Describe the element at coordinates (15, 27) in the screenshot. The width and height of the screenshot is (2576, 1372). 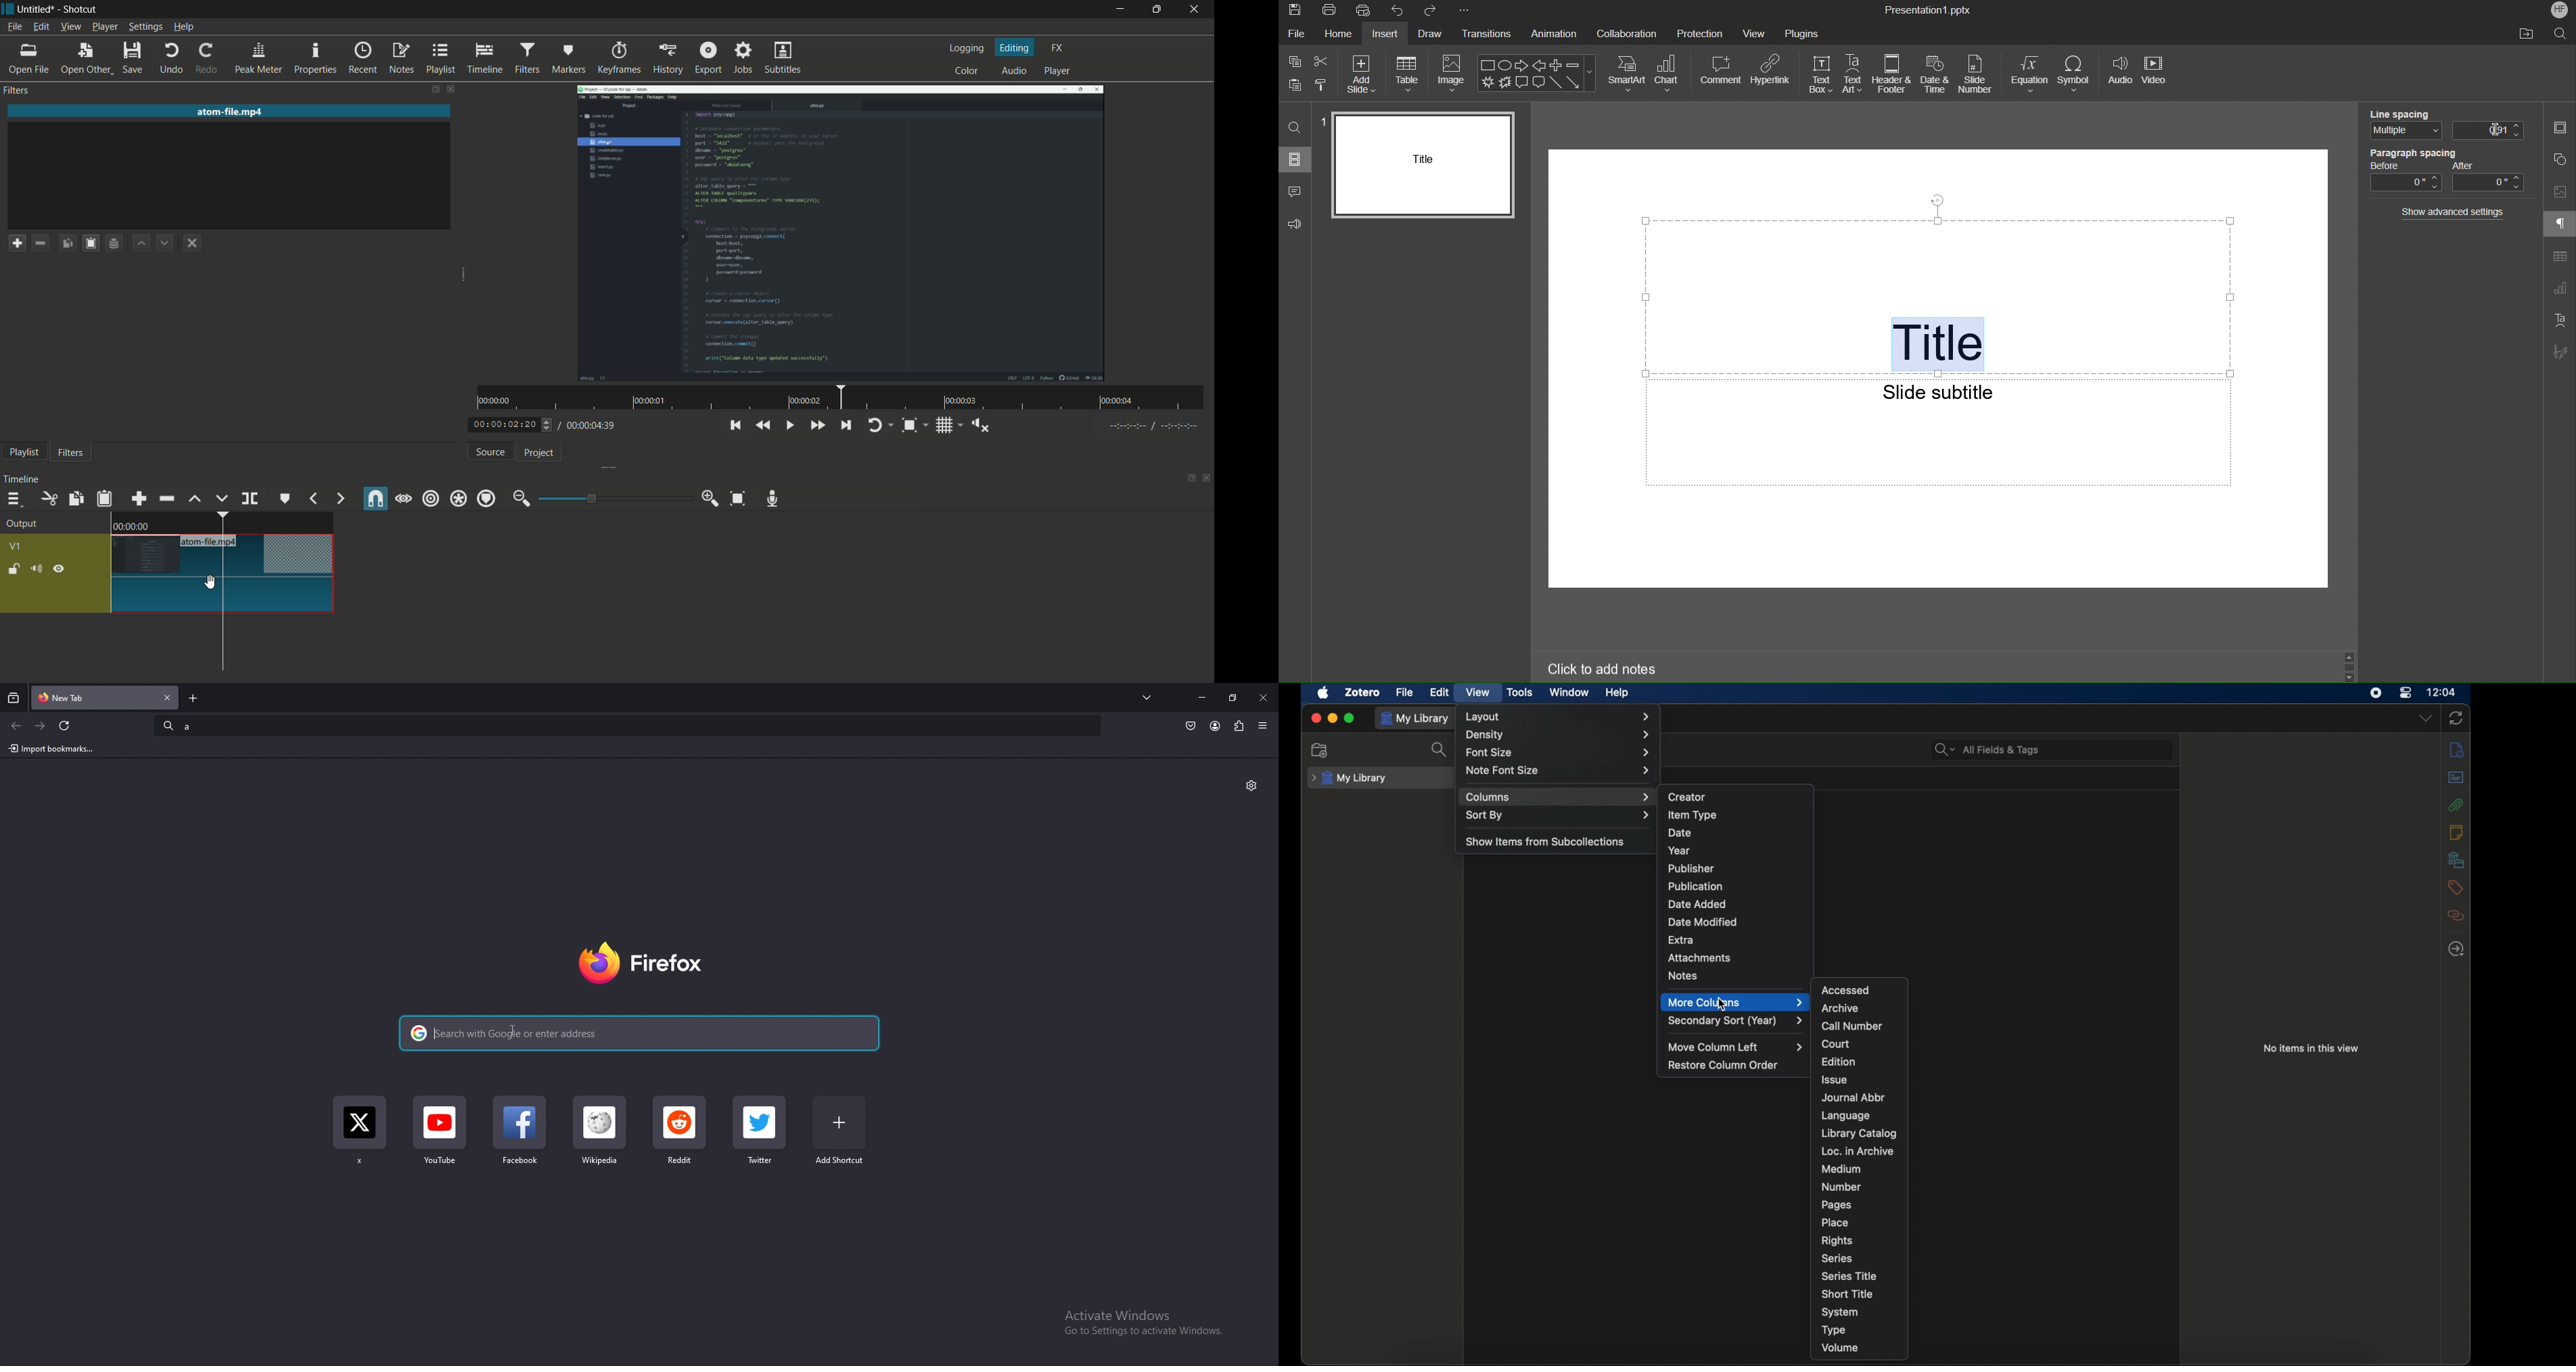
I see `file menu` at that location.